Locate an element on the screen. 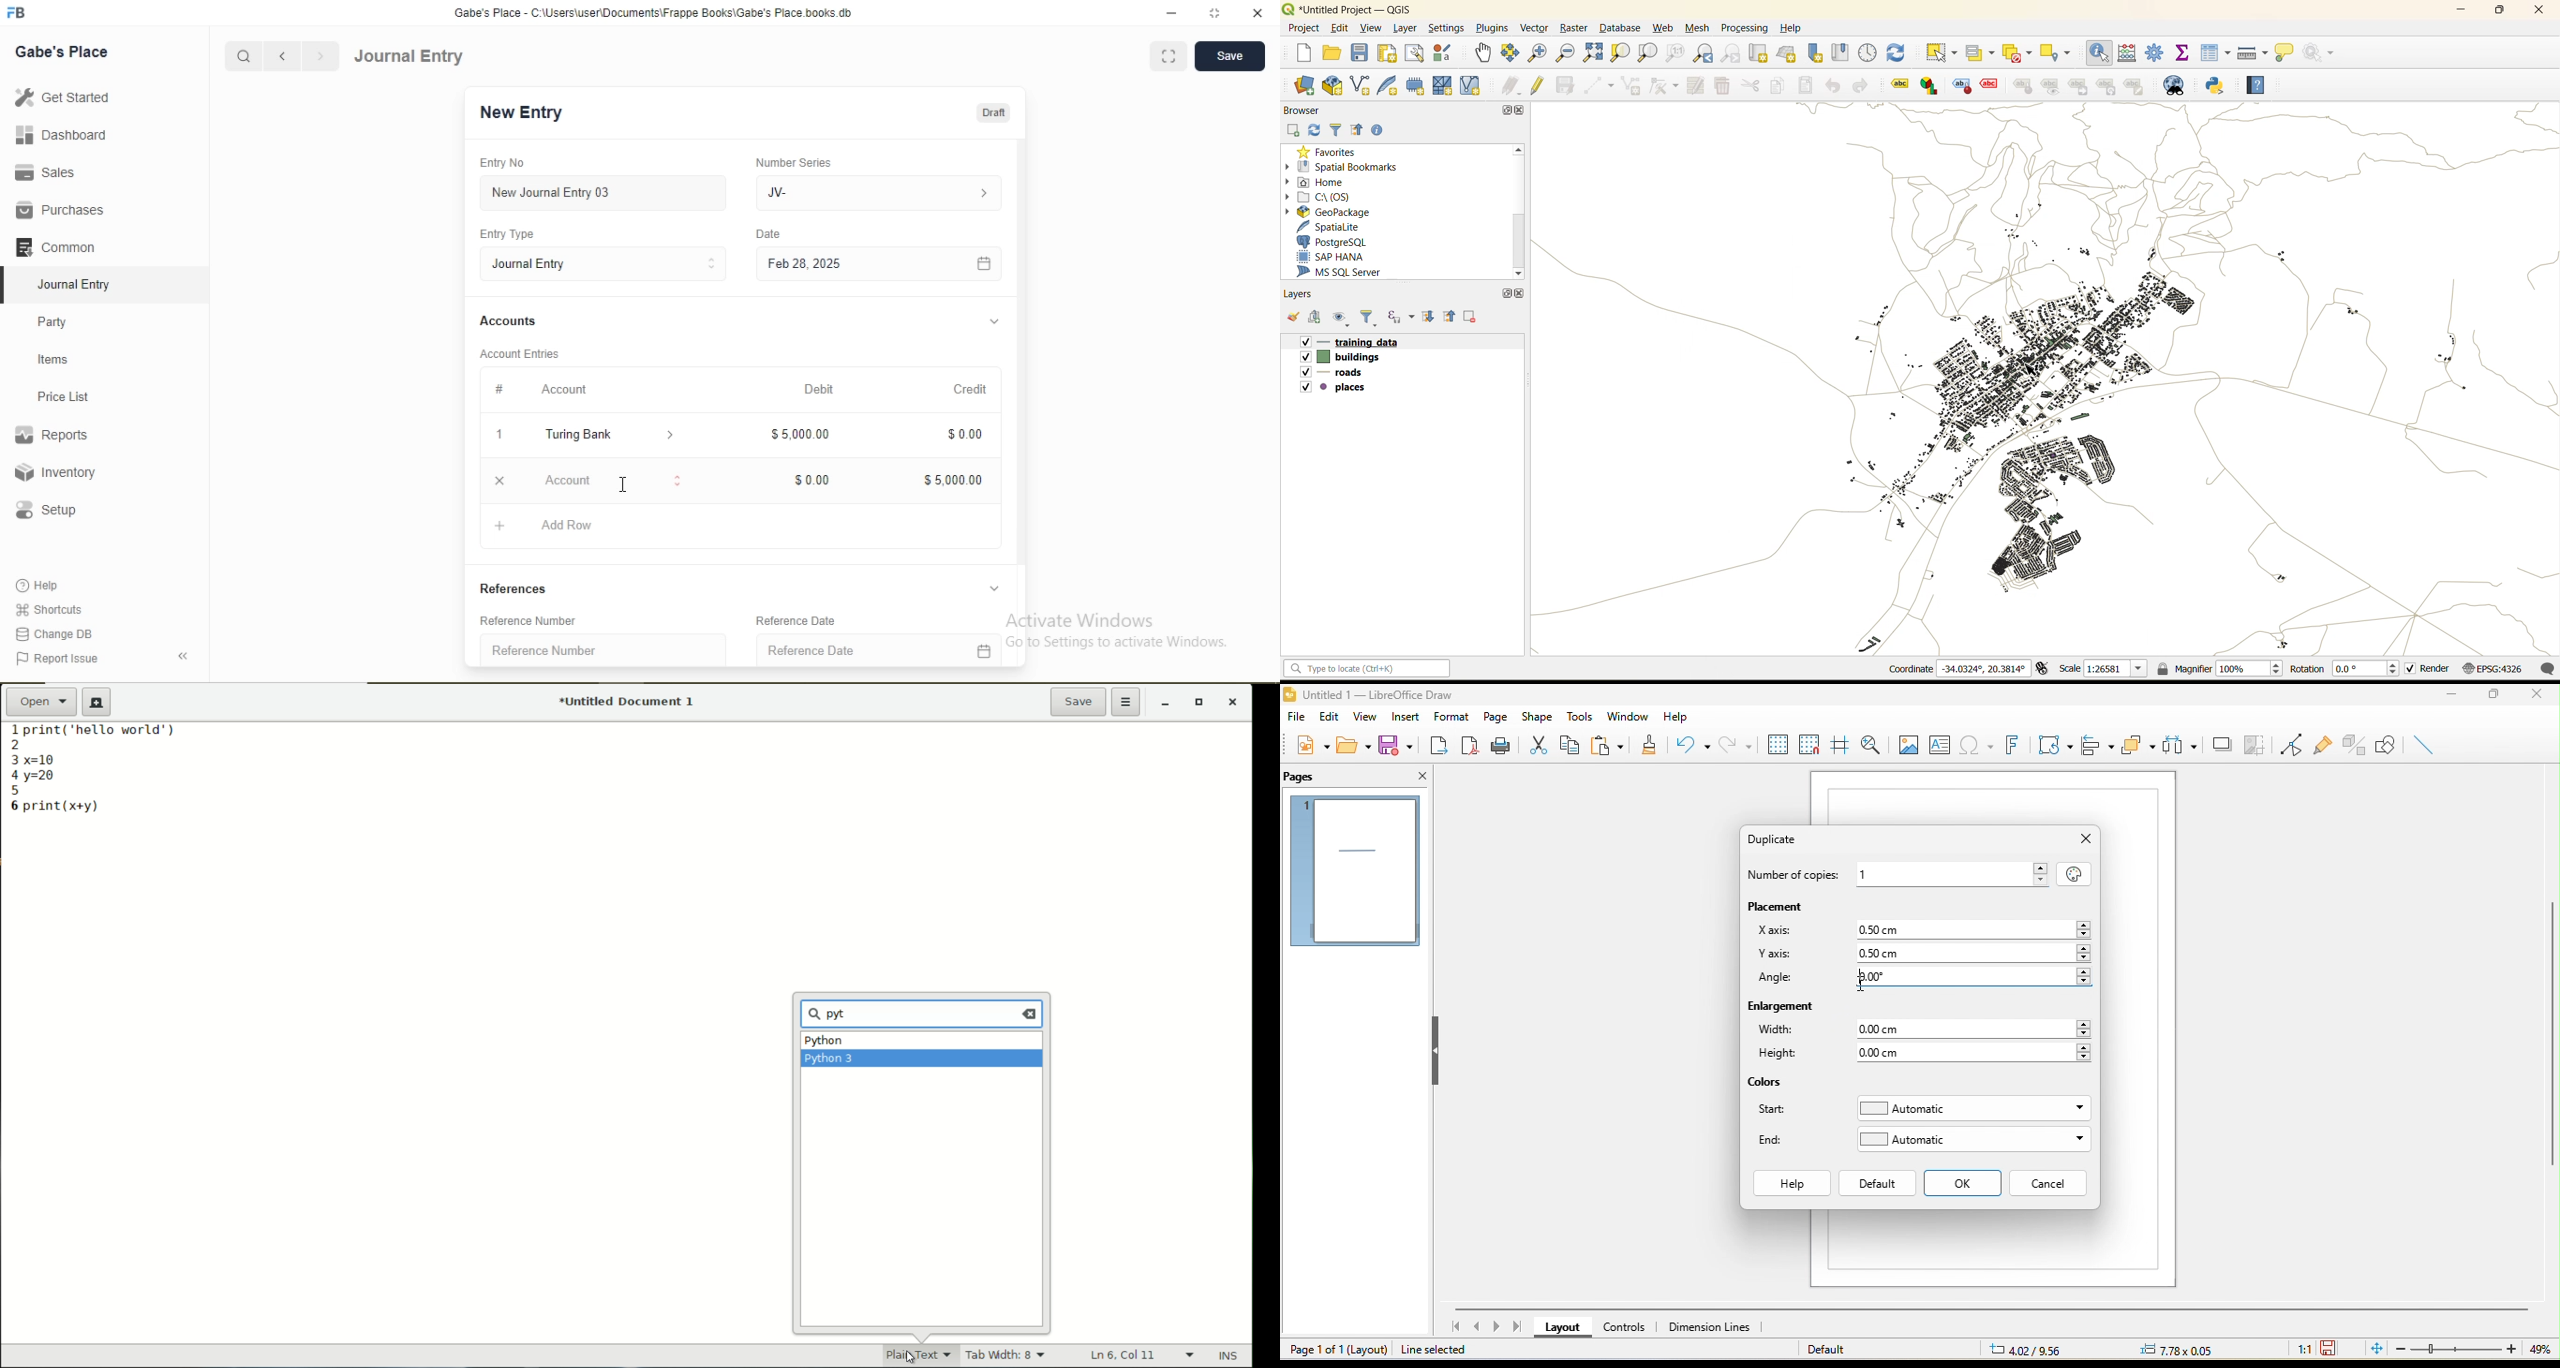 Image resolution: width=2576 pixels, height=1372 pixels. start is located at coordinates (1779, 1113).